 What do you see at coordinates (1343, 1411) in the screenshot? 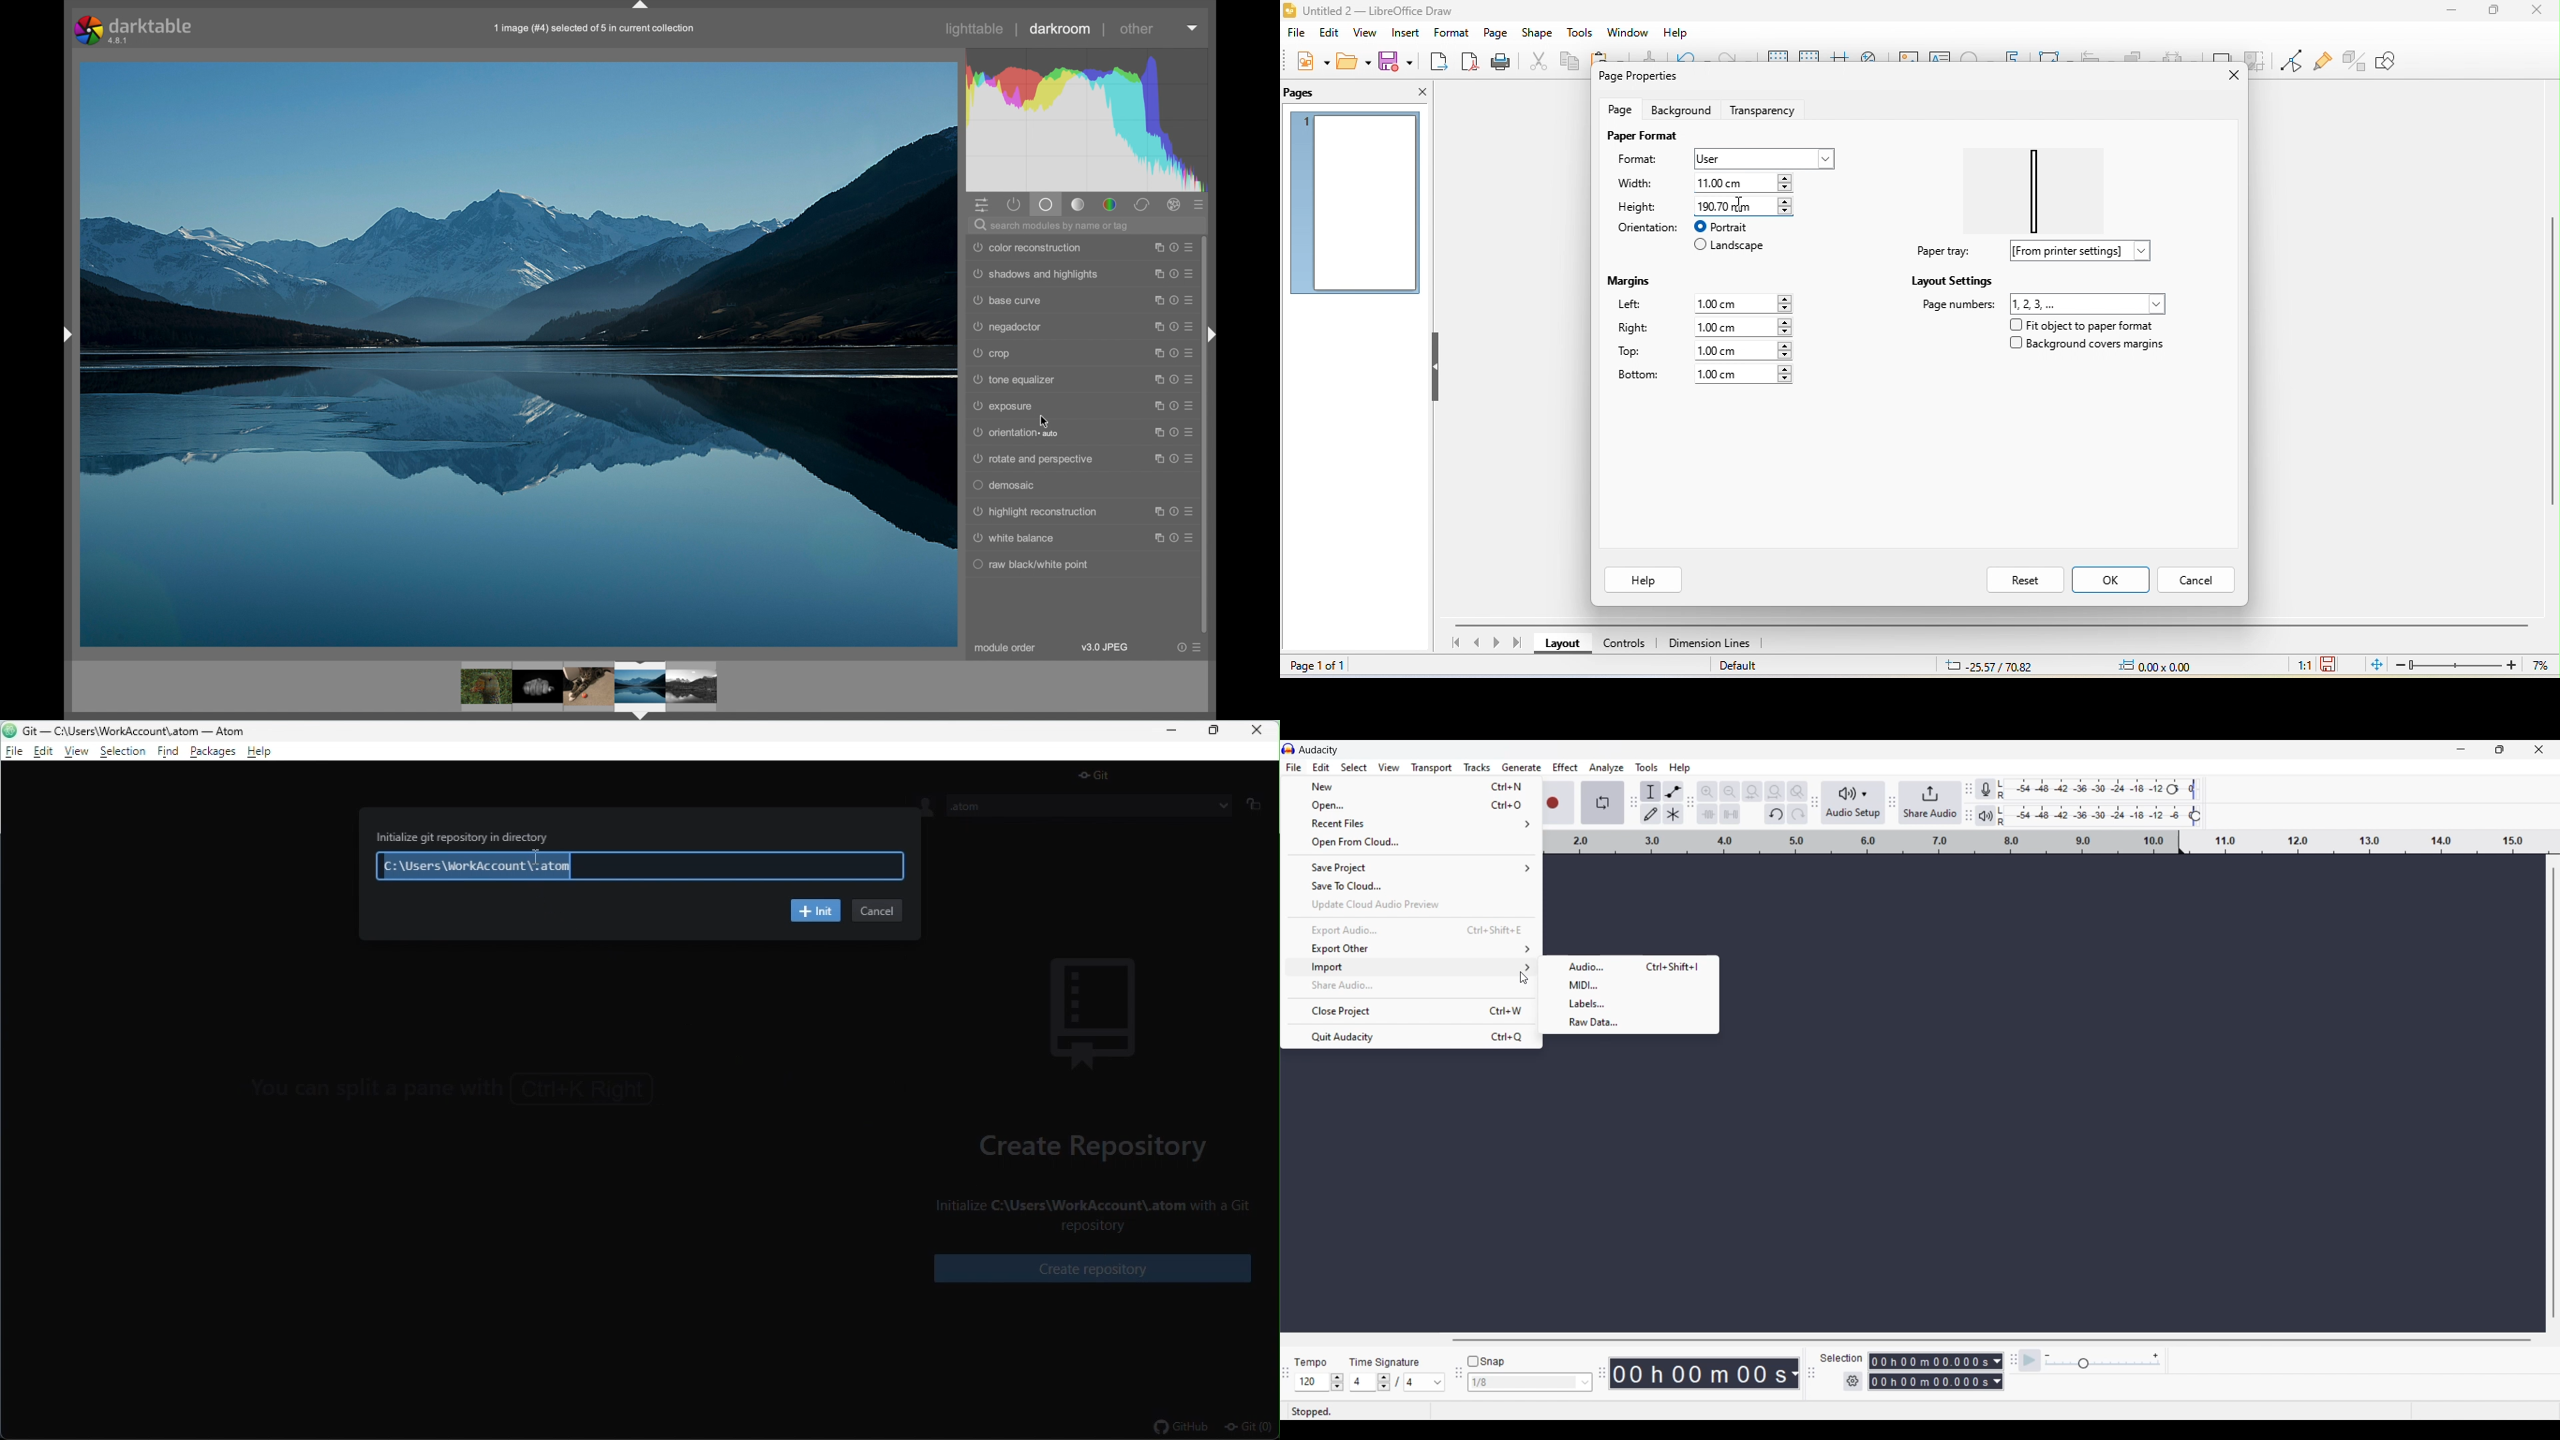
I see `Status of recording` at bounding box center [1343, 1411].